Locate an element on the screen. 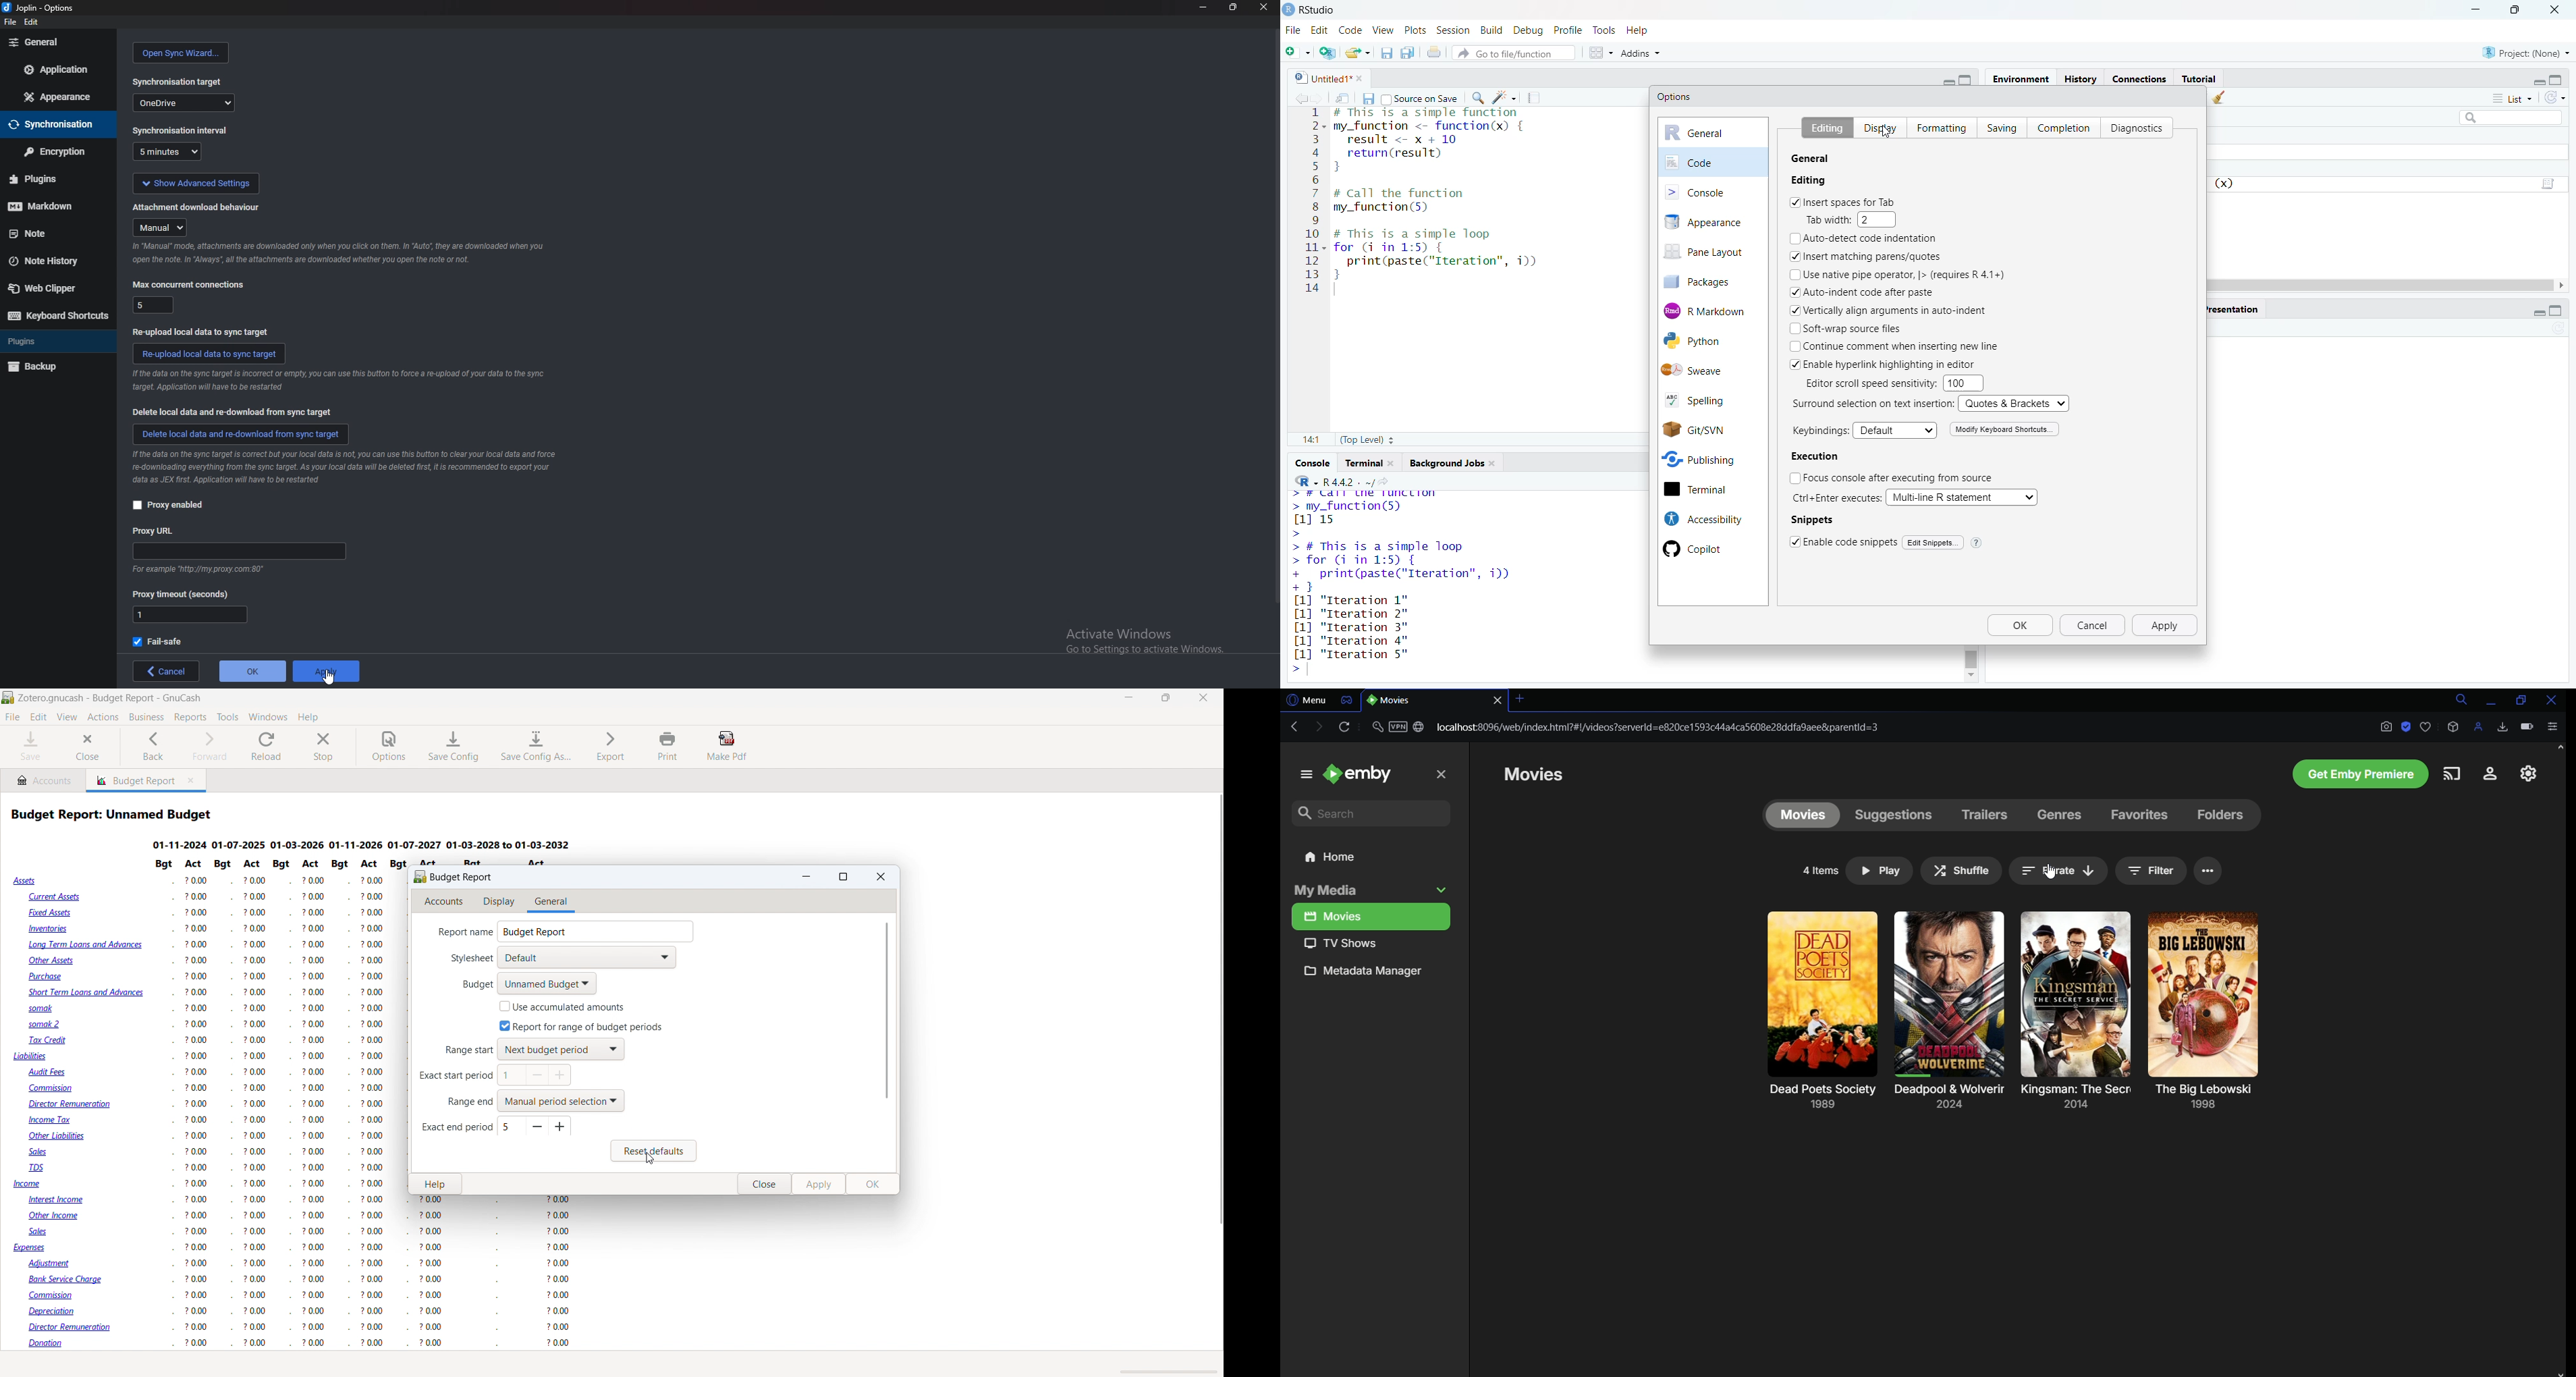 The height and width of the screenshot is (1400, 2576). Ok is located at coordinates (2021, 627).